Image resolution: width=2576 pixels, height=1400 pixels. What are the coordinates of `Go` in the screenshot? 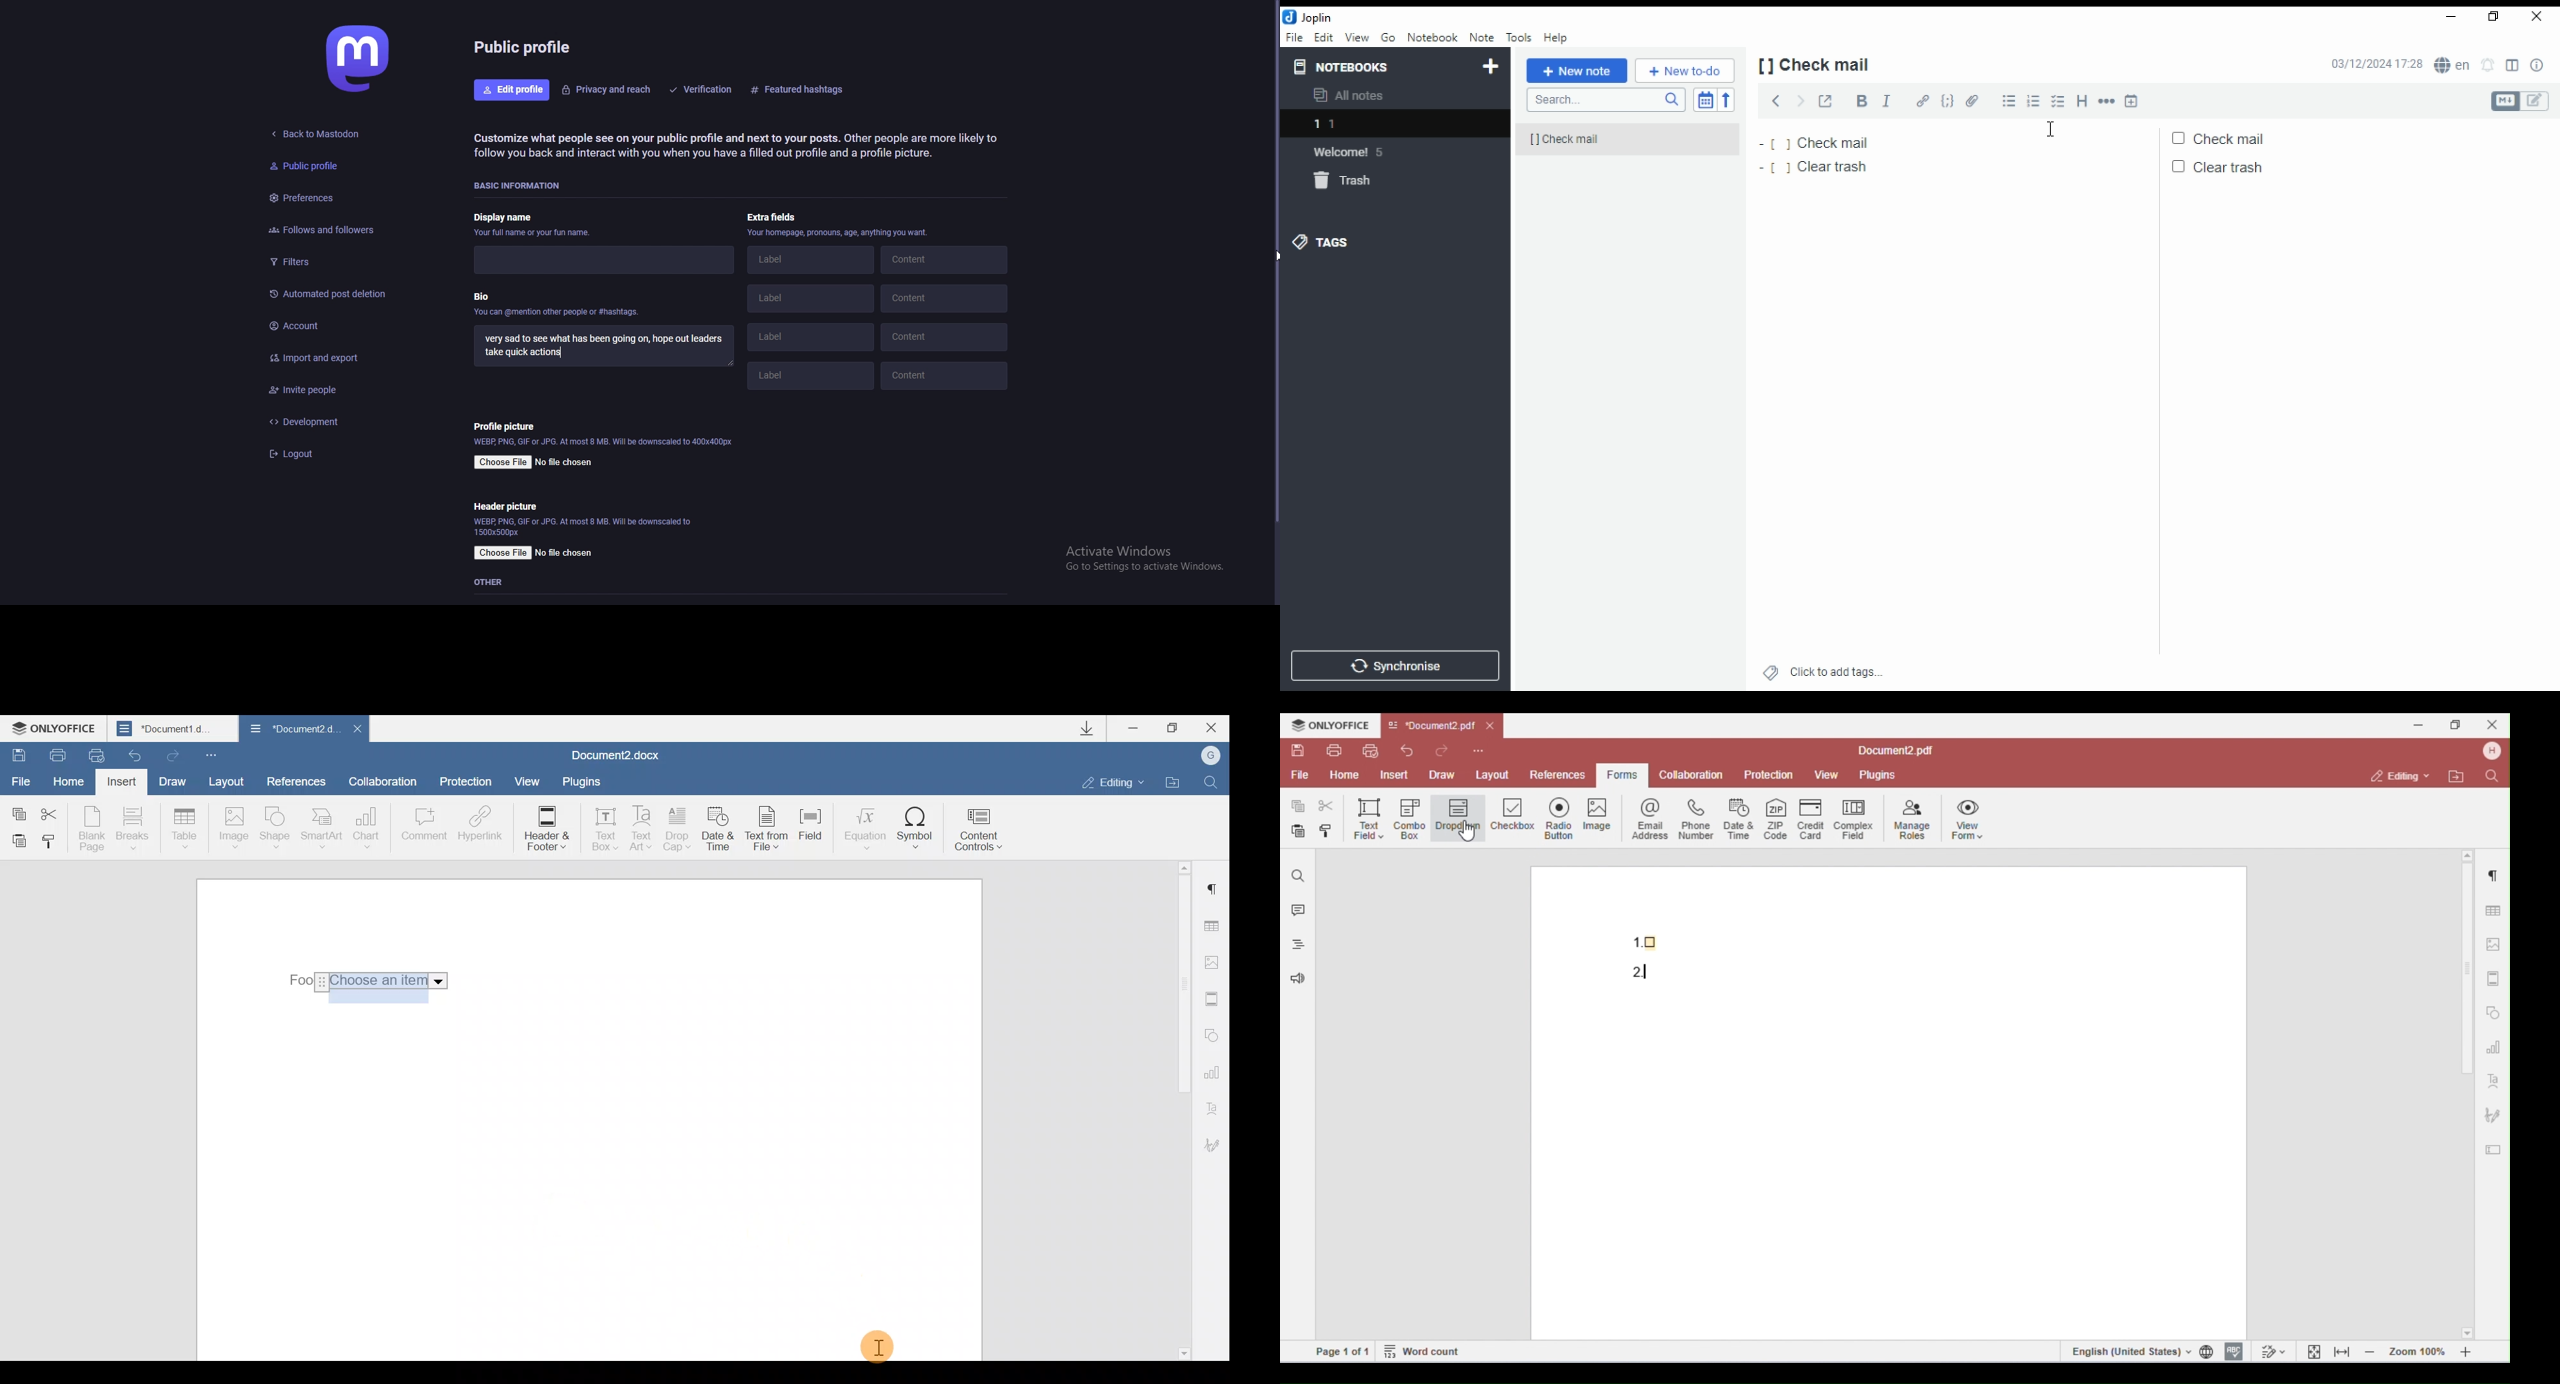 It's located at (1388, 36).